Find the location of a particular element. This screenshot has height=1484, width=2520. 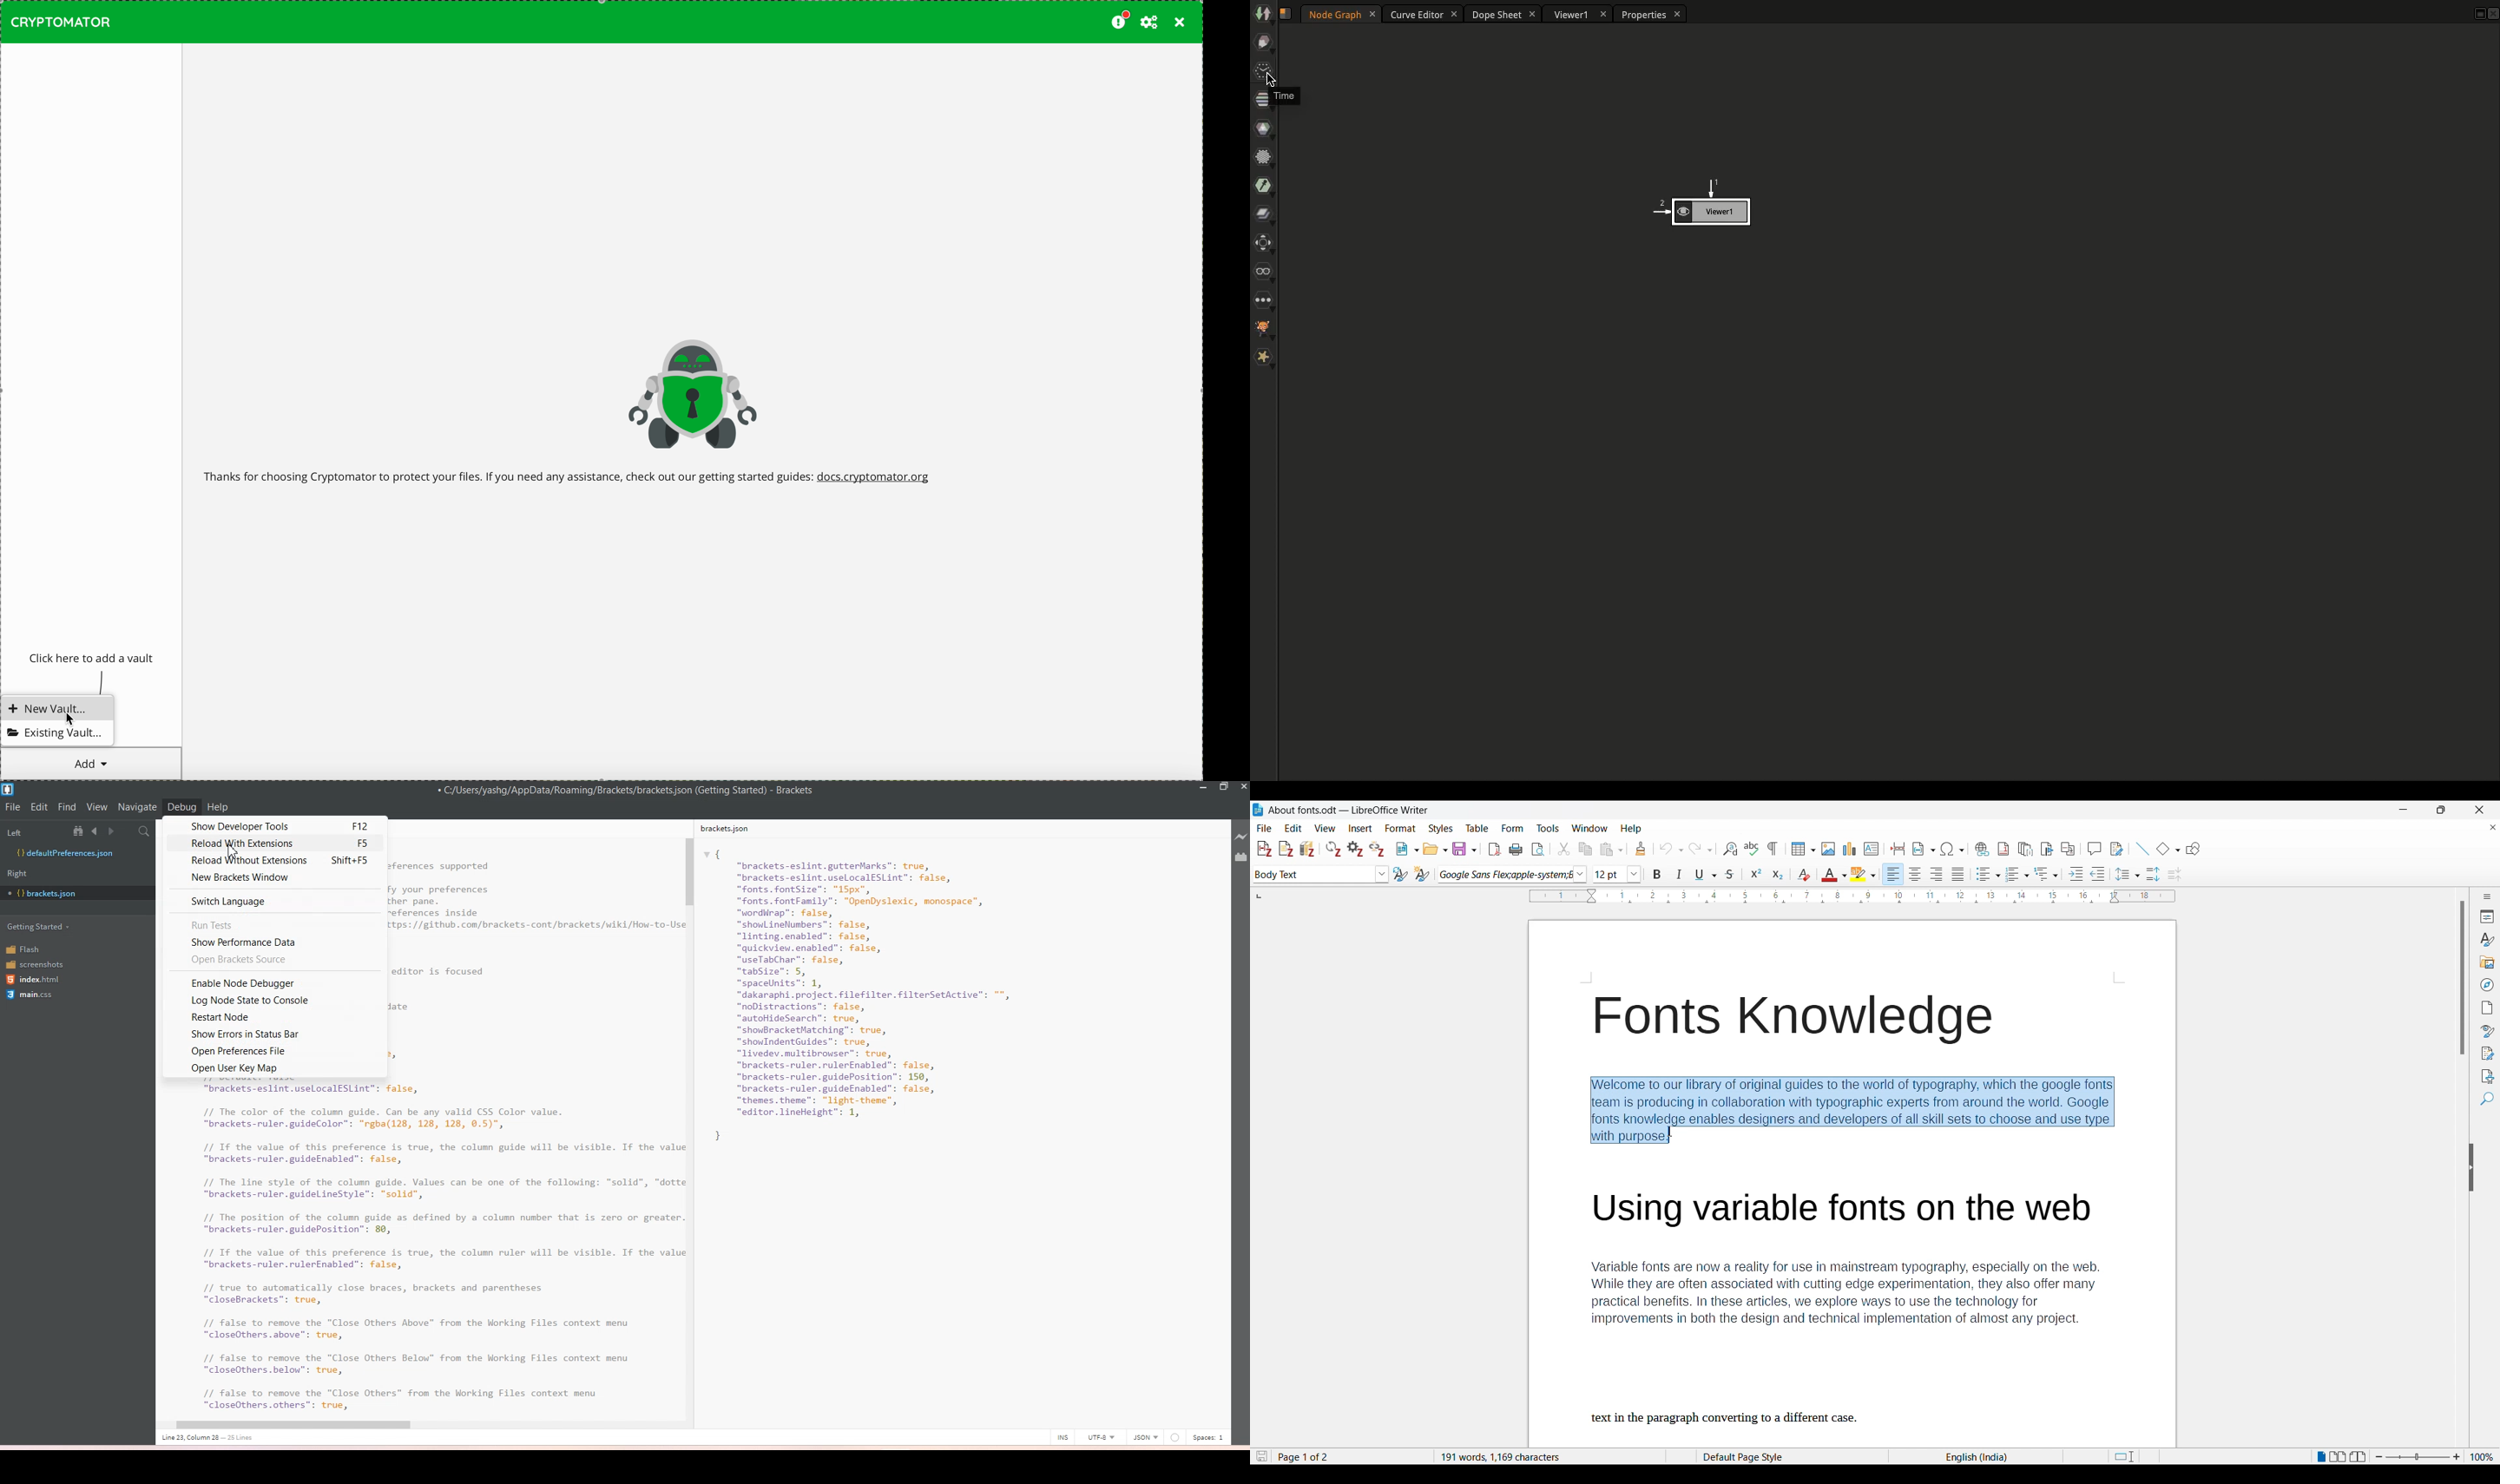

Clear direct formatting is located at coordinates (1804, 875).